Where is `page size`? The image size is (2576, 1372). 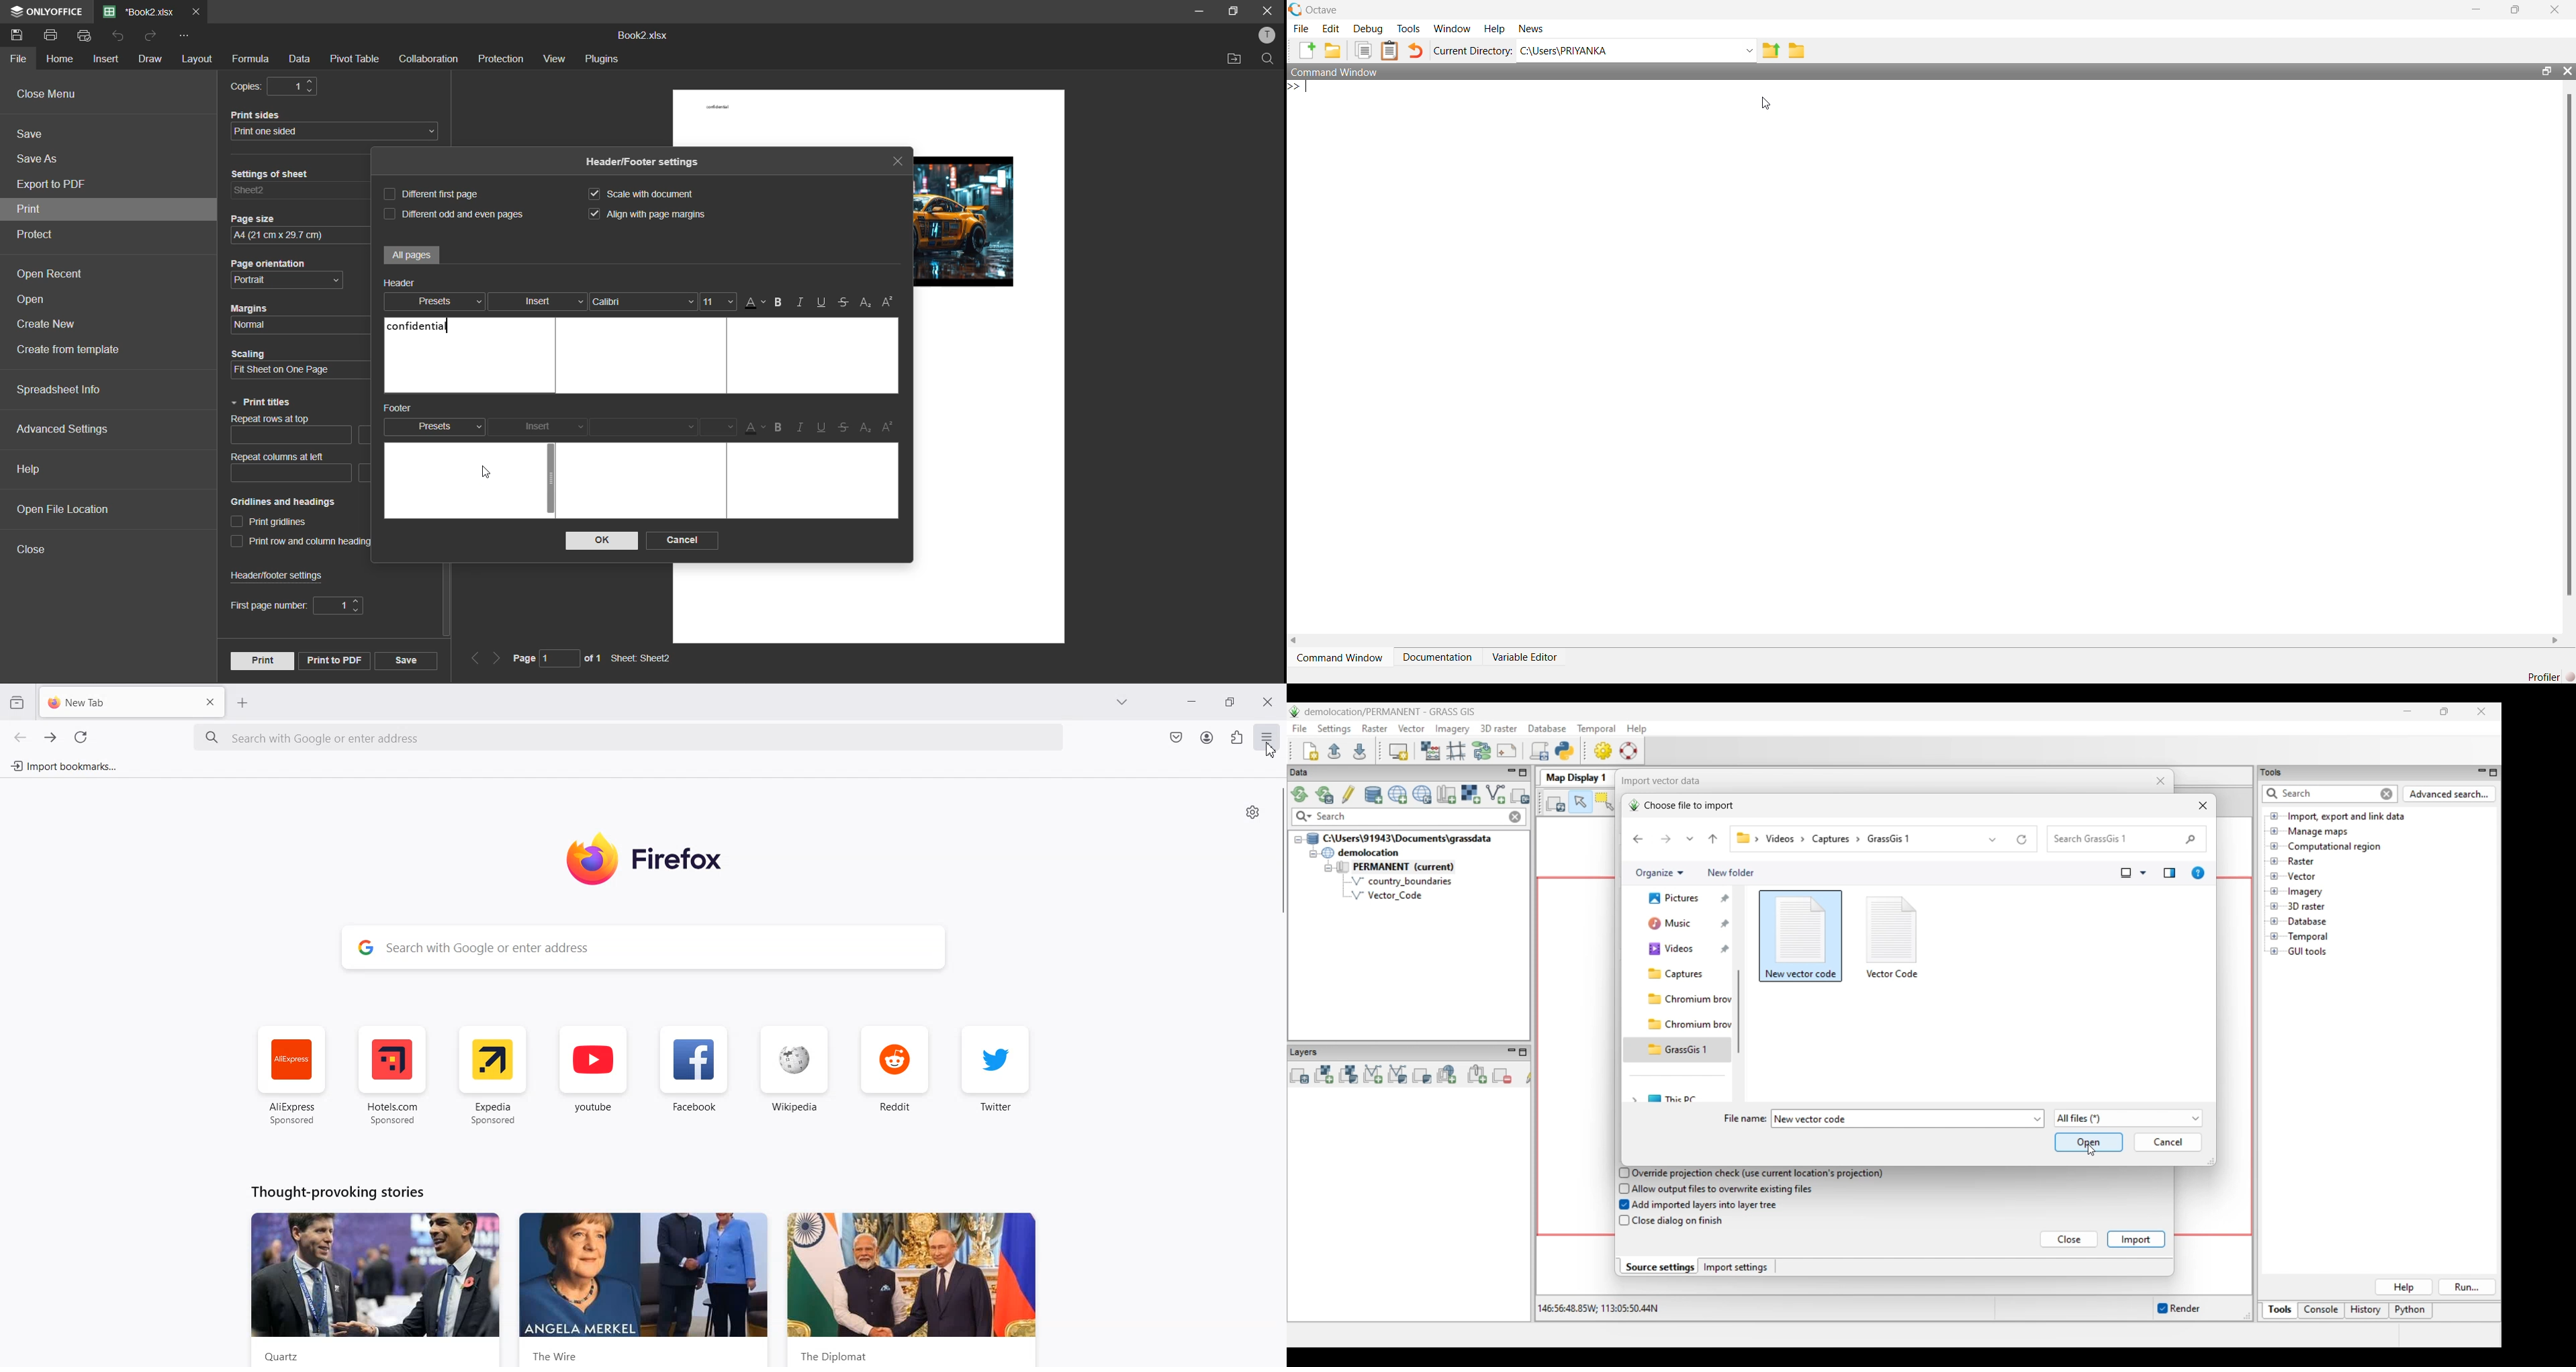
page size is located at coordinates (298, 236).